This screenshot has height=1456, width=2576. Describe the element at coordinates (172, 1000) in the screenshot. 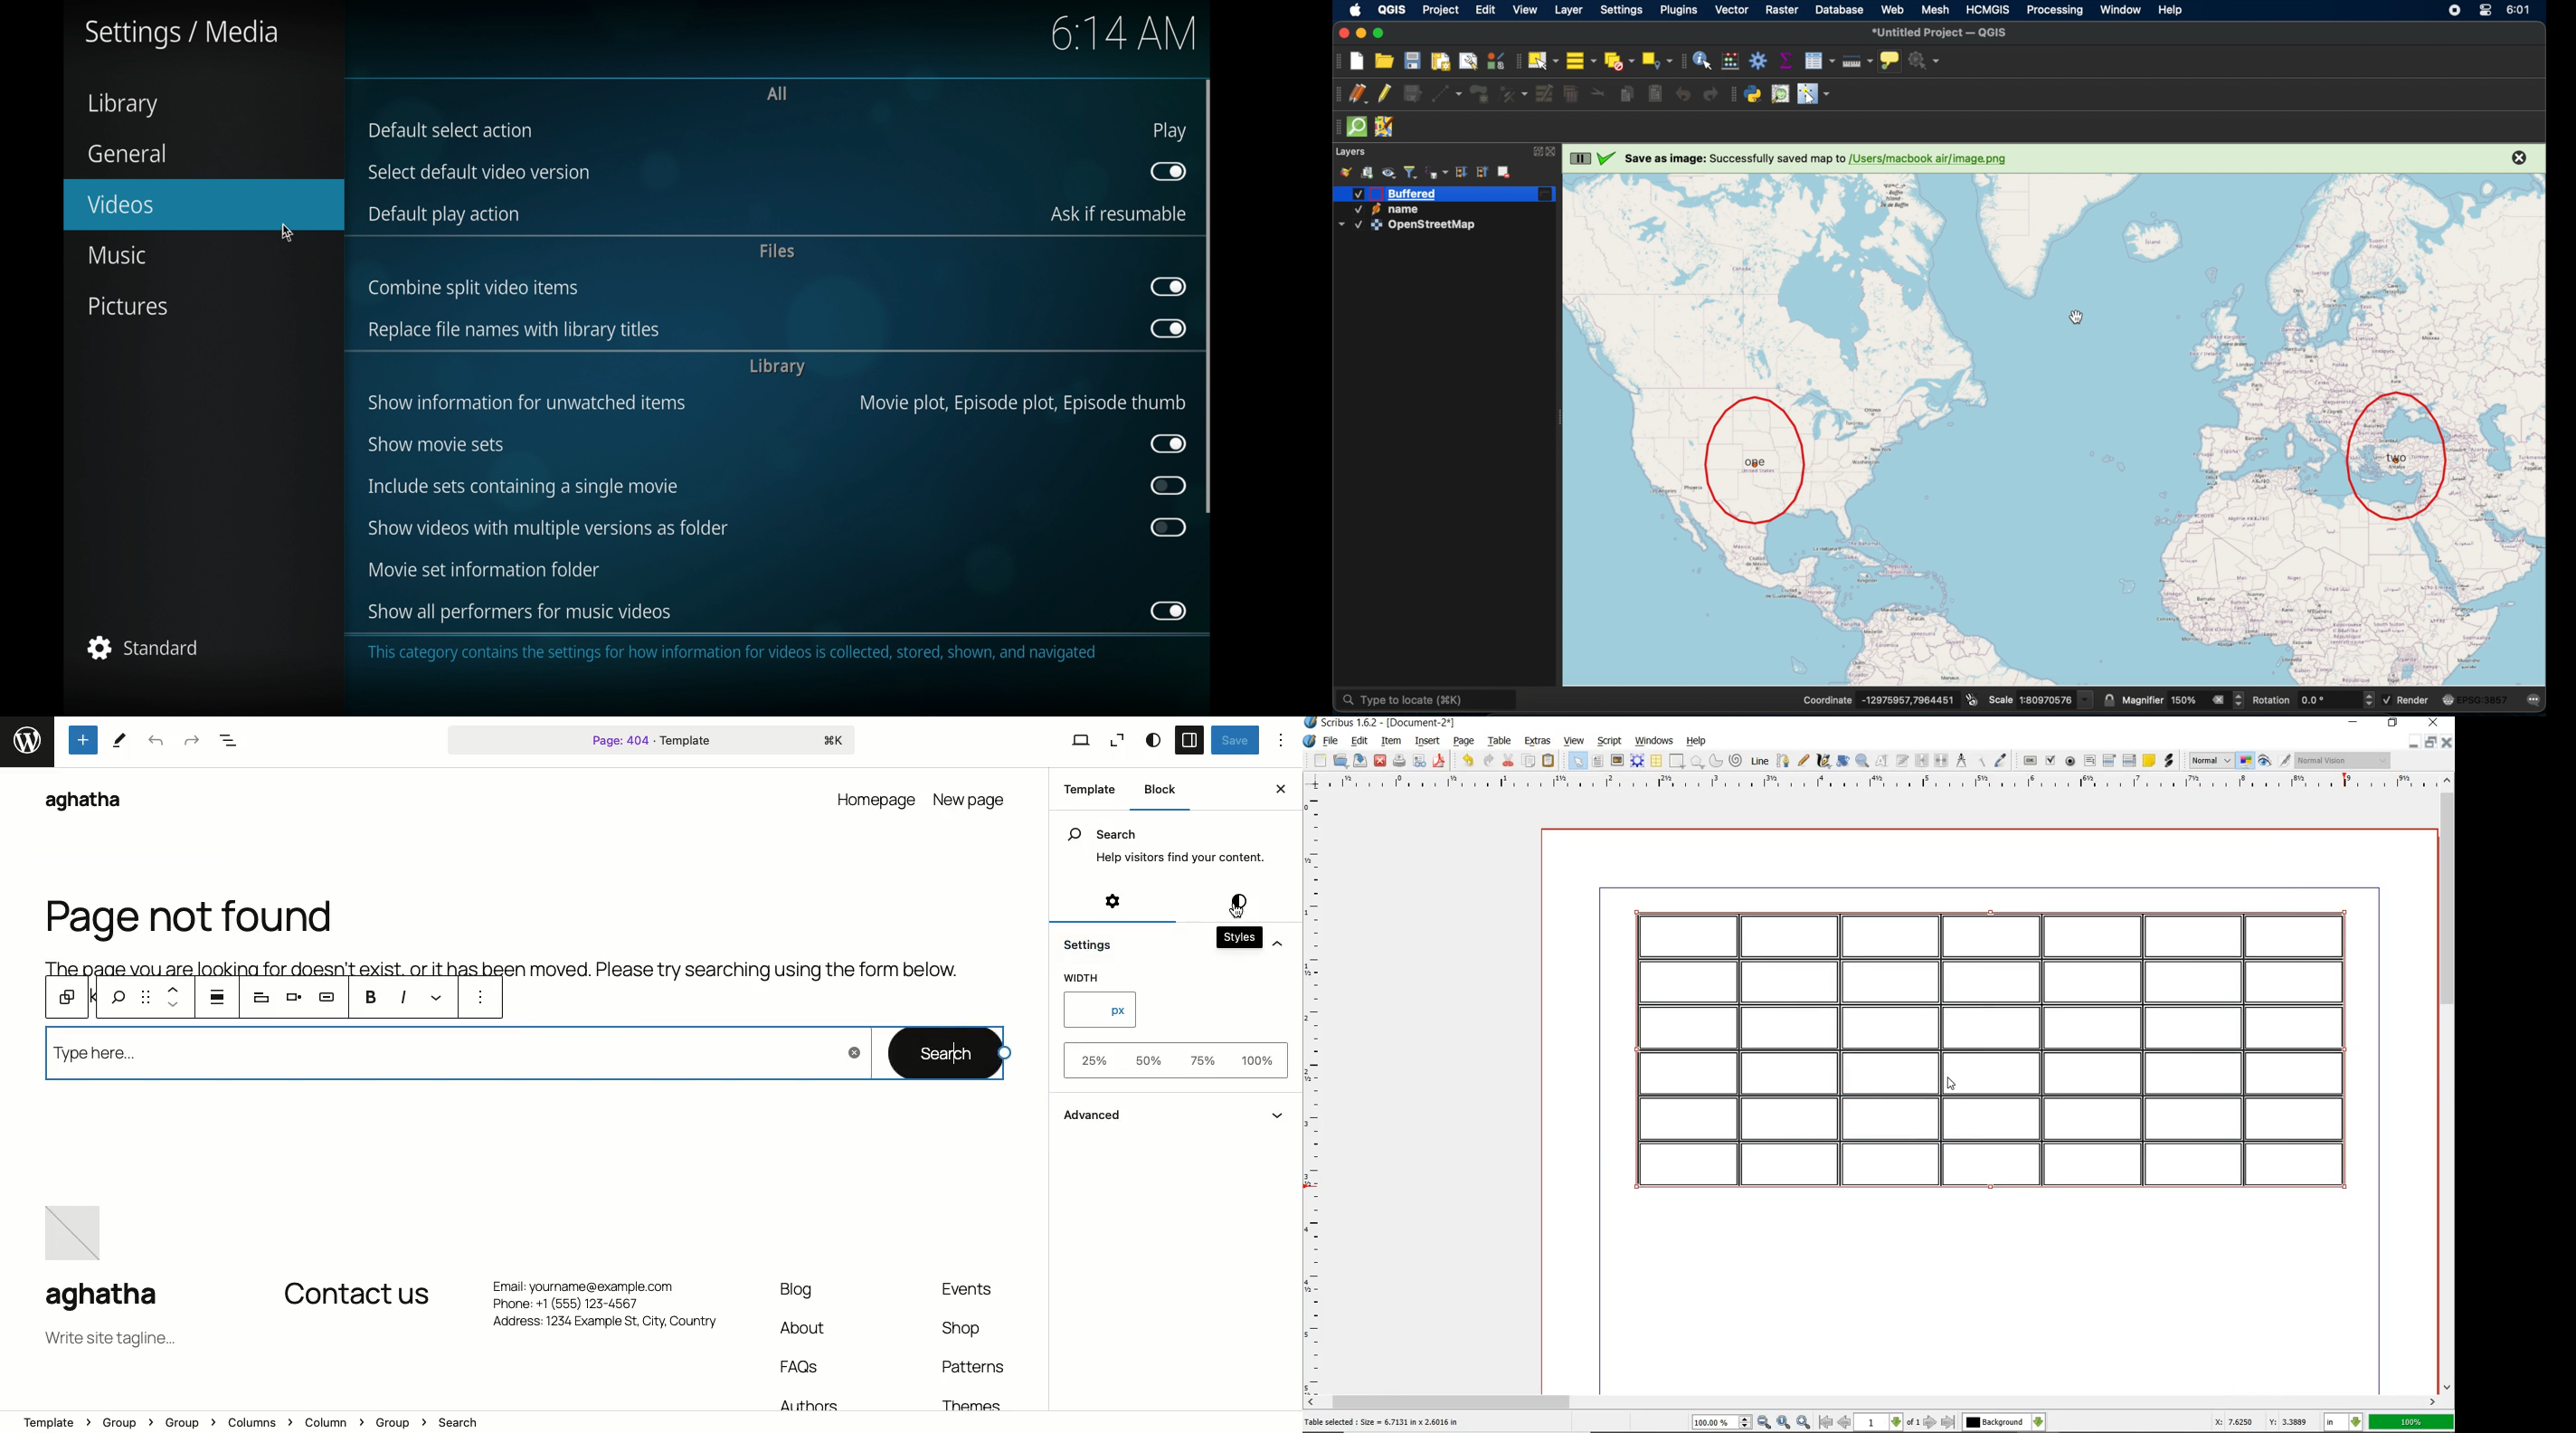

I see `Move up and down` at that location.